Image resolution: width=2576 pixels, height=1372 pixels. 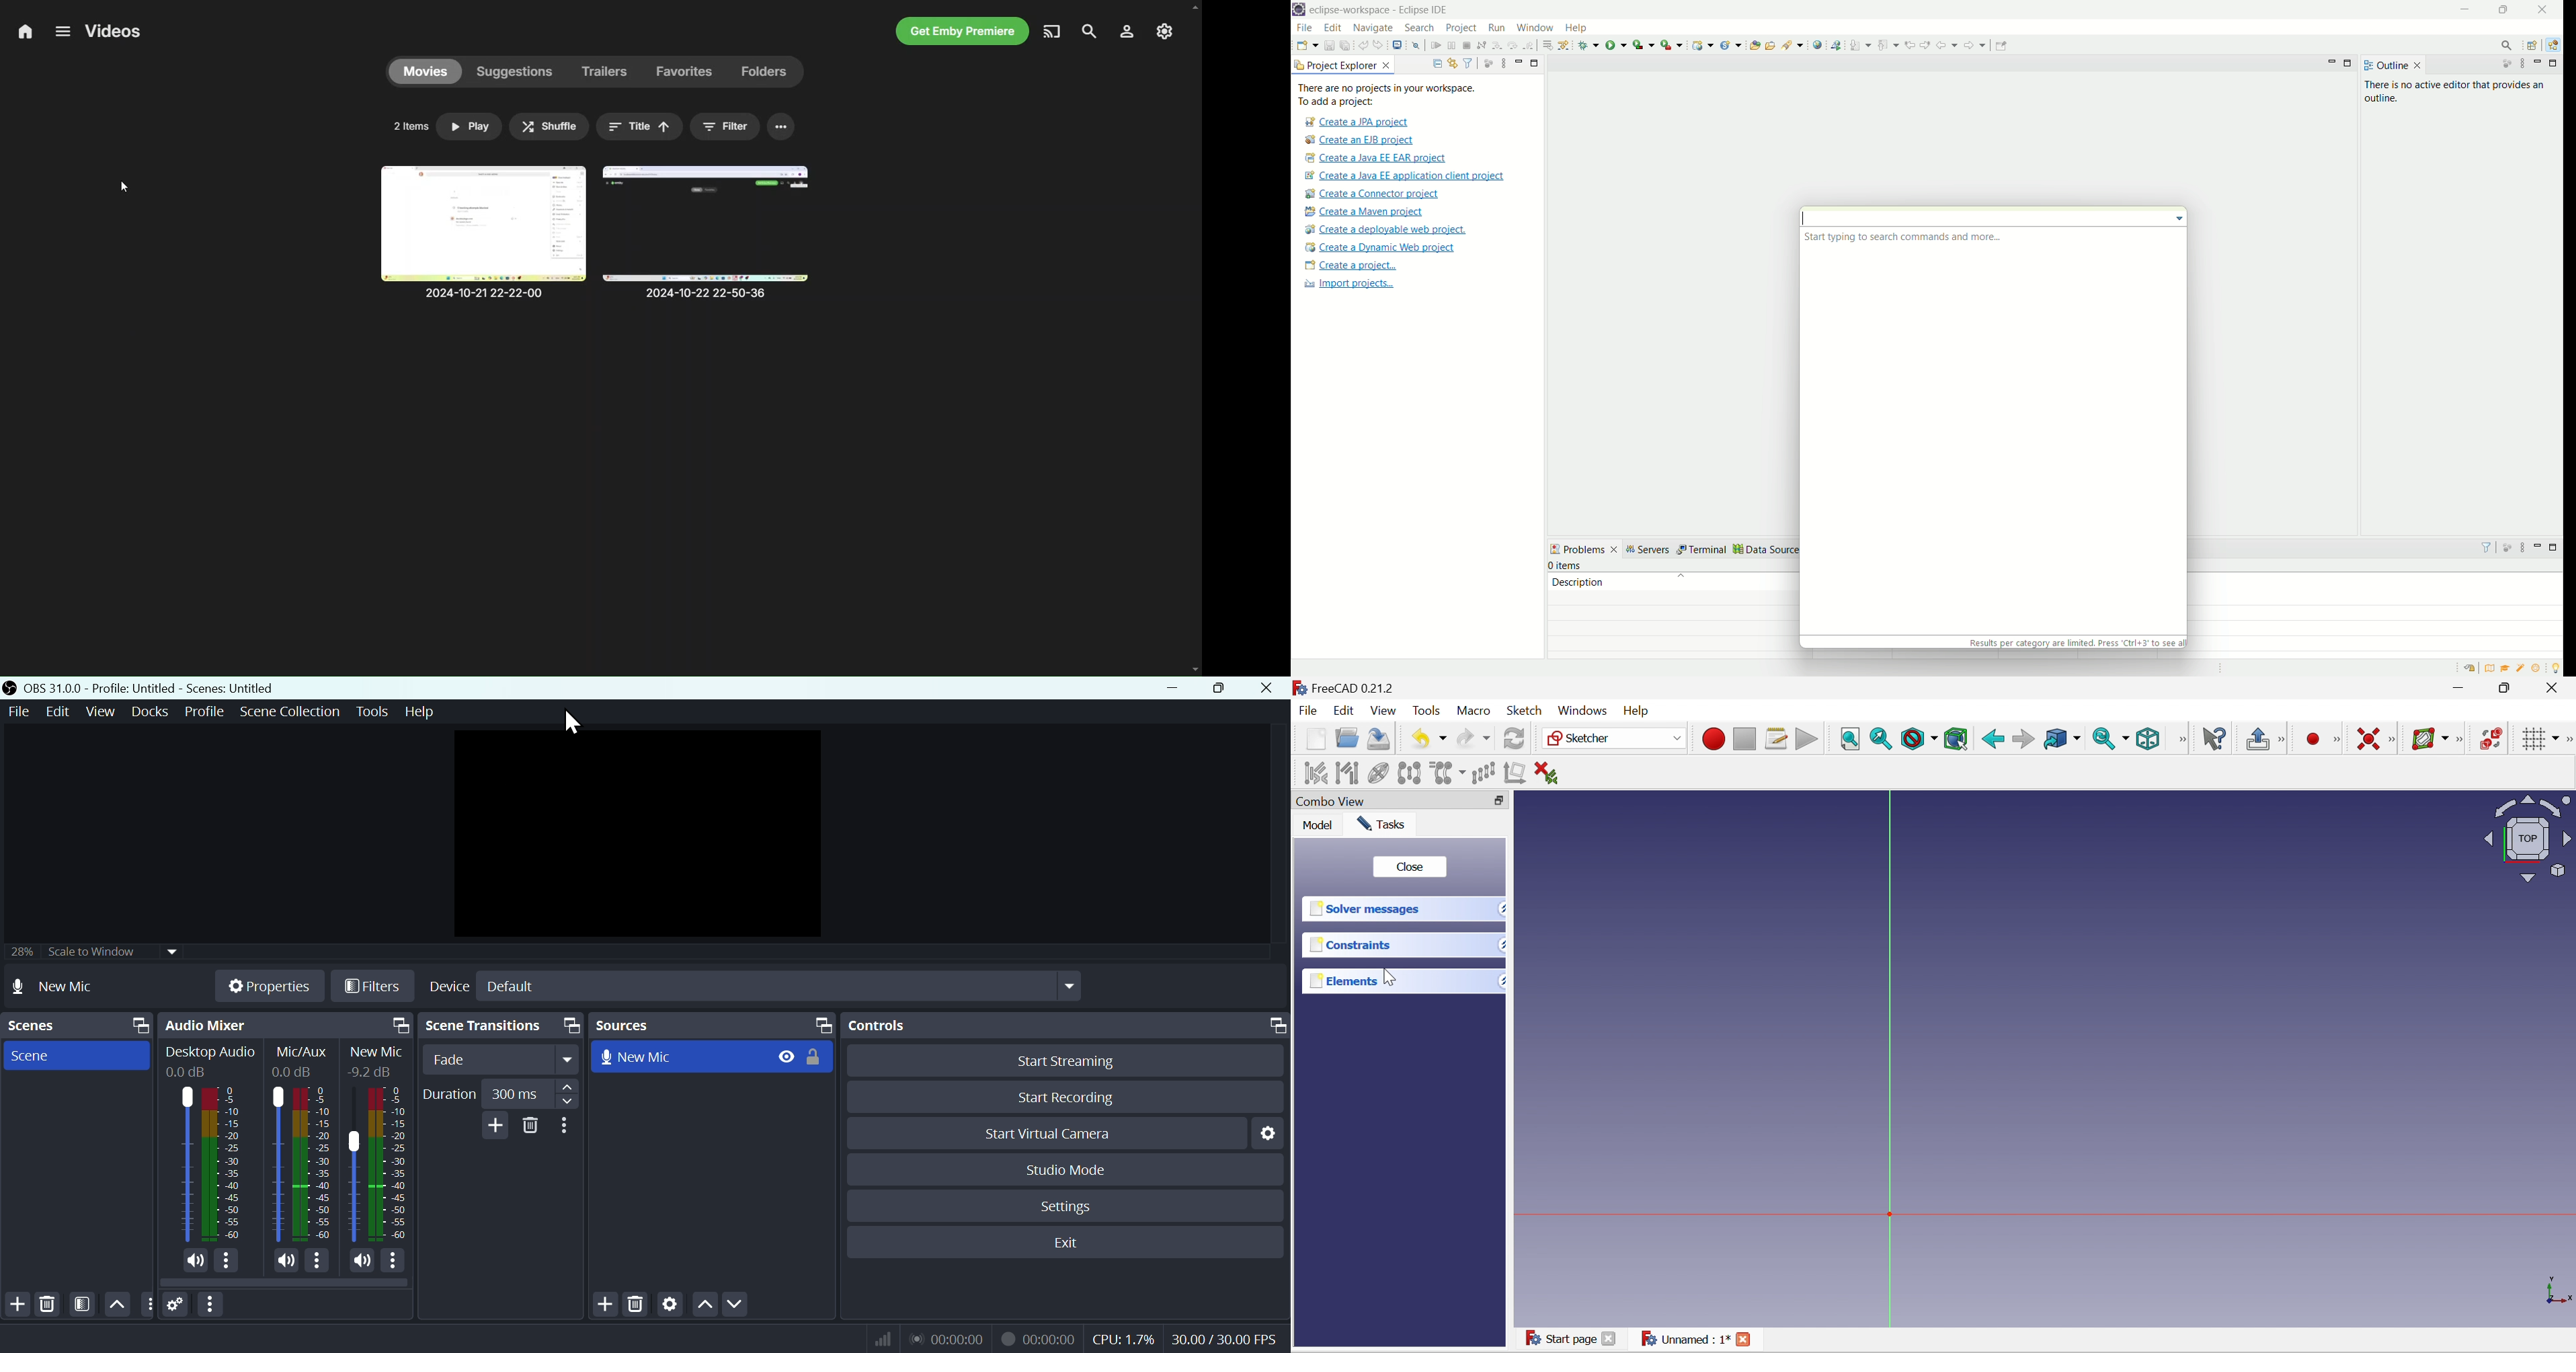 I want to click on Forward, so click(x=2023, y=739).